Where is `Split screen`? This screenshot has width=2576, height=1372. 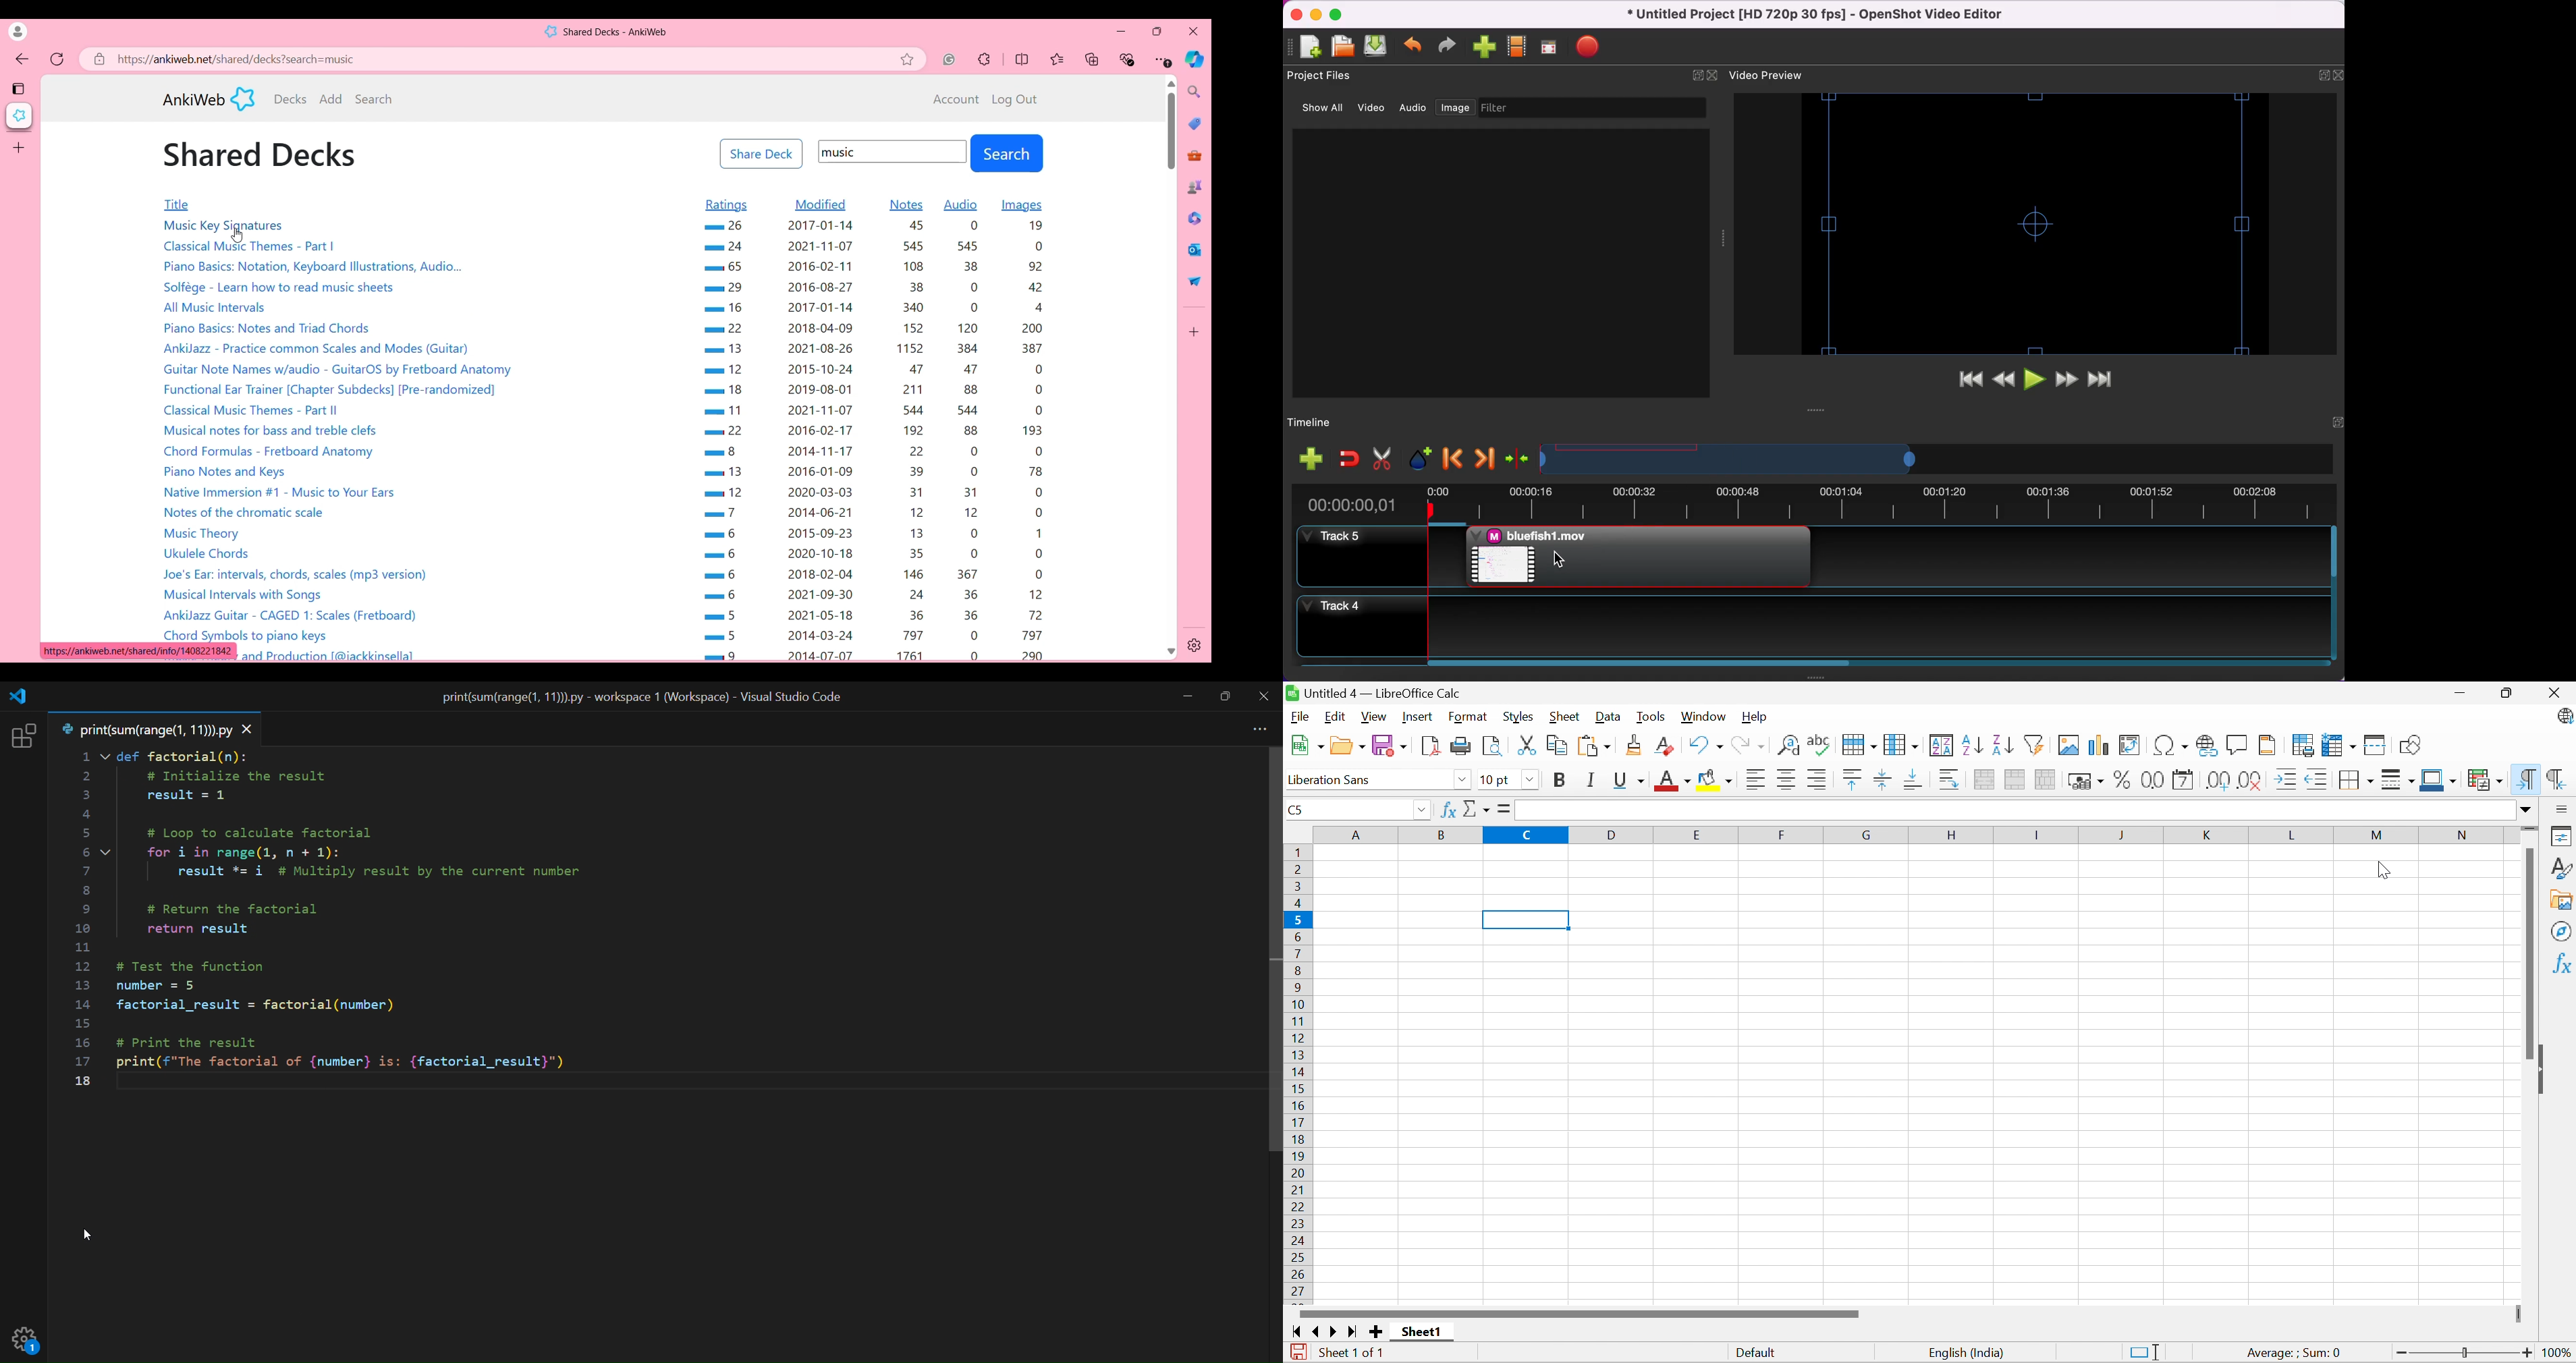 Split screen is located at coordinates (1022, 59).